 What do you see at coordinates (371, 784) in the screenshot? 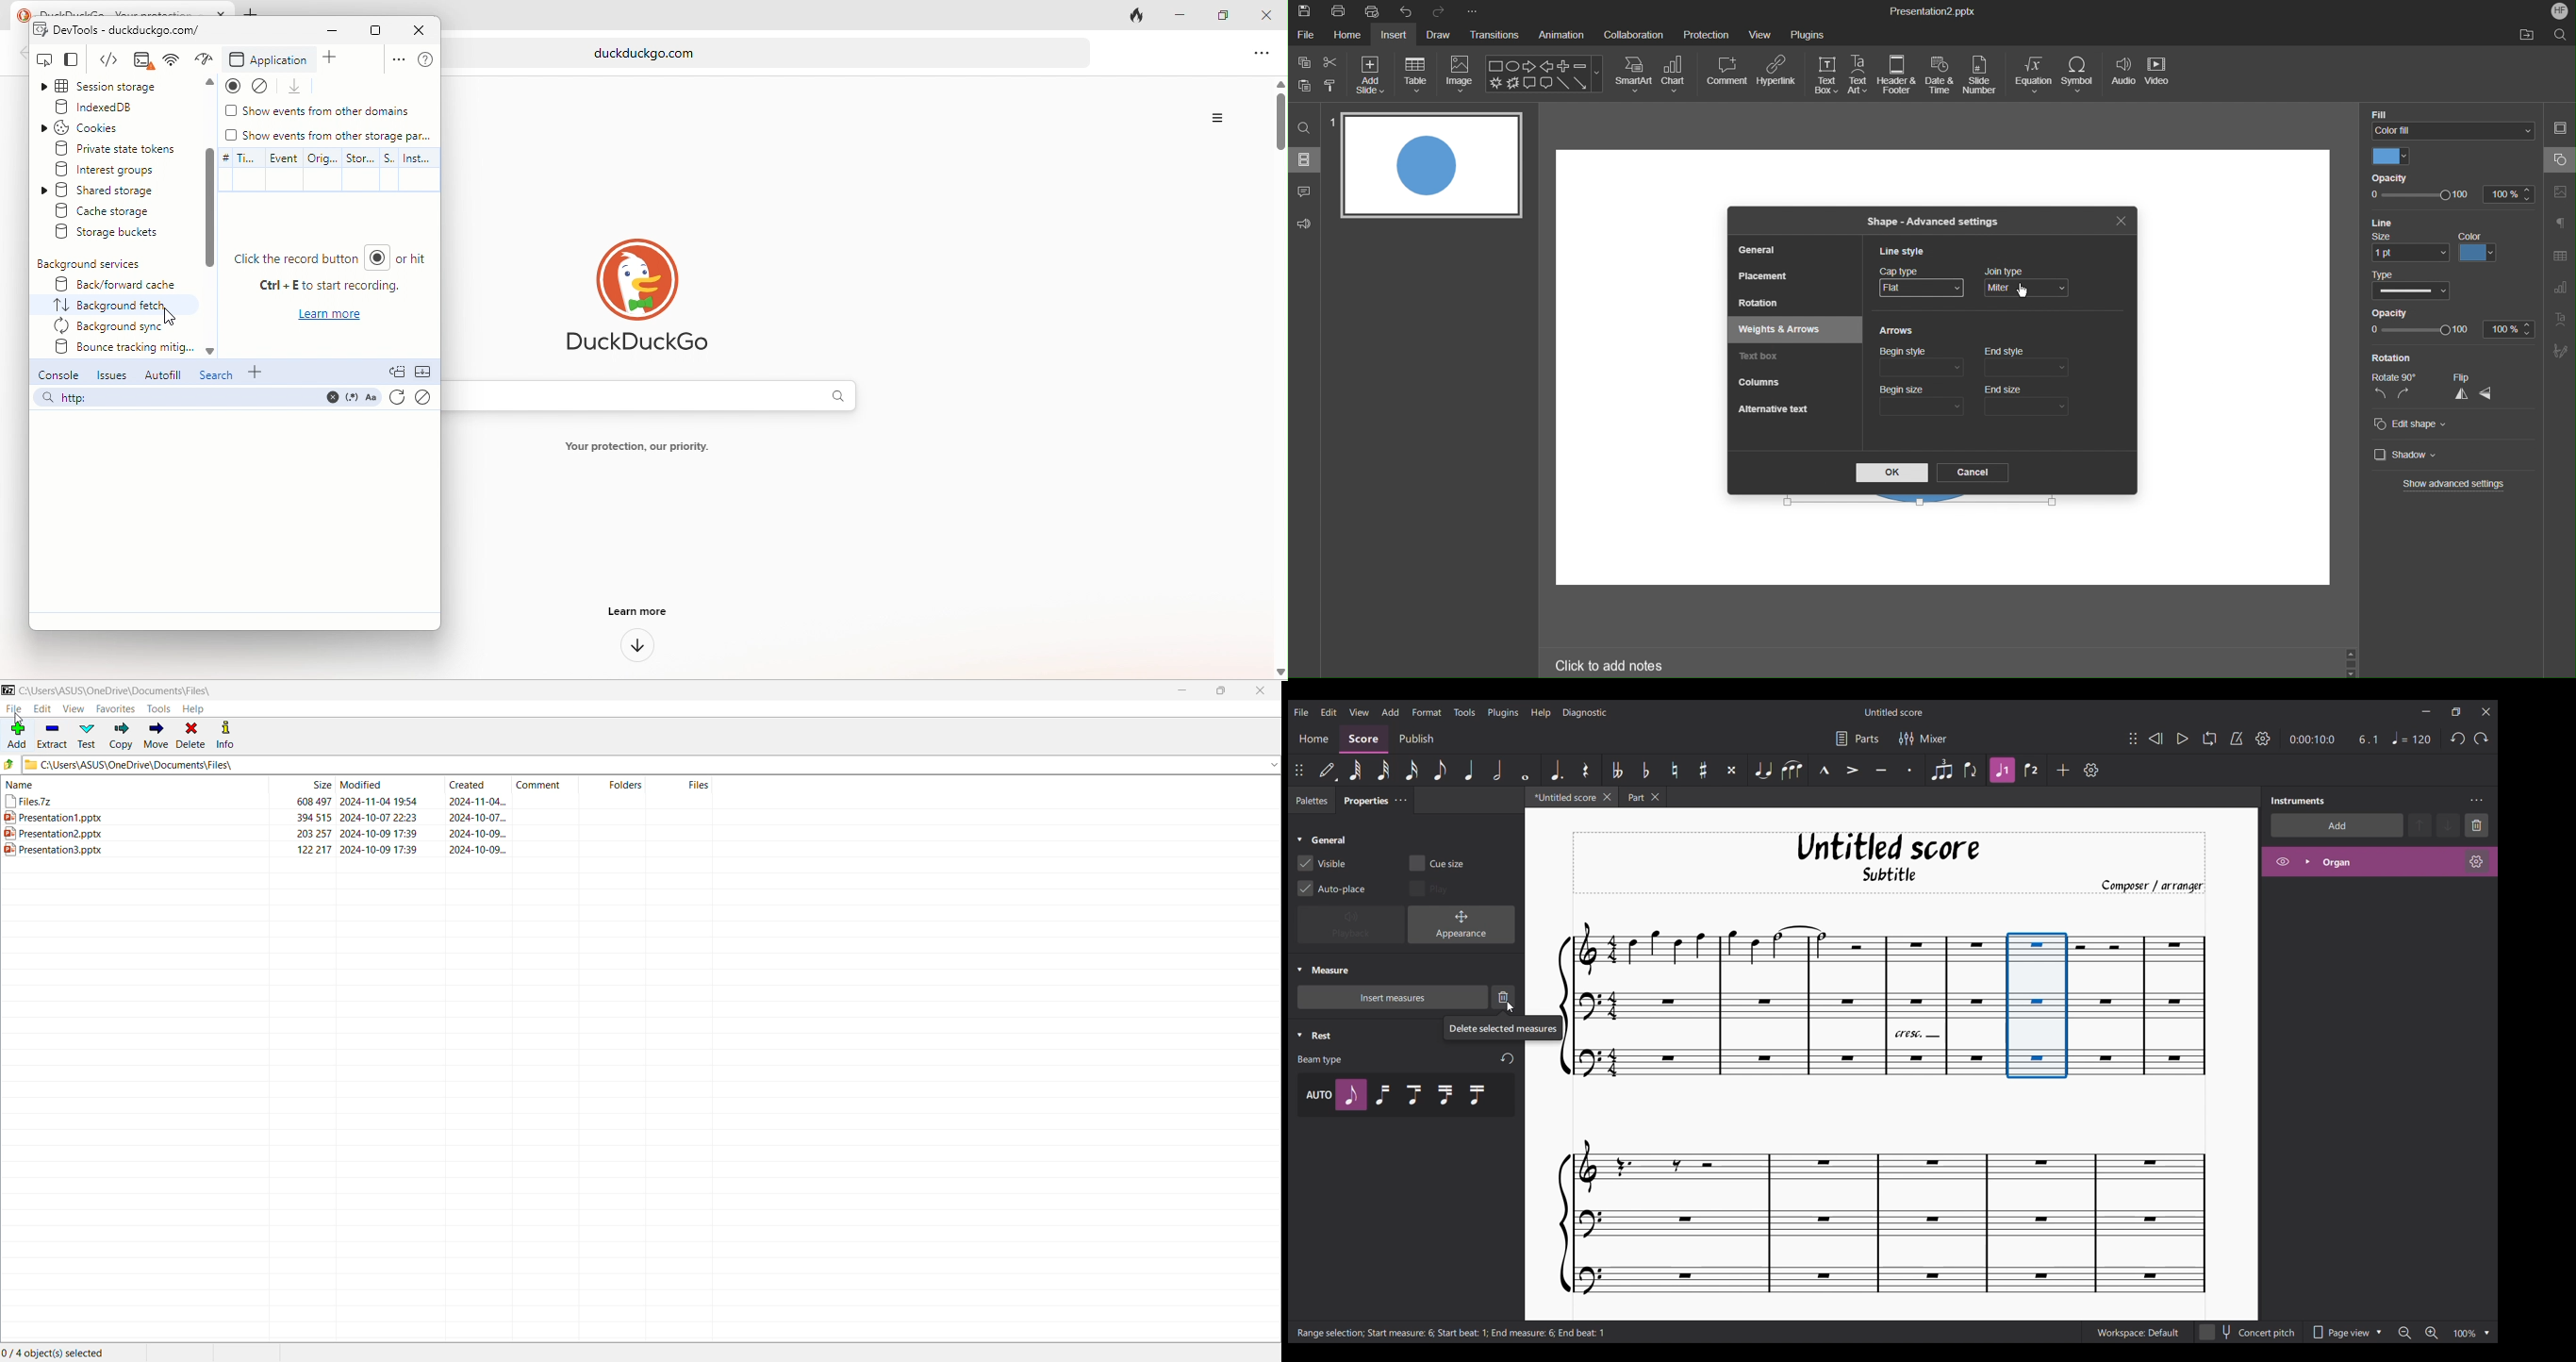
I see `Modified` at bounding box center [371, 784].